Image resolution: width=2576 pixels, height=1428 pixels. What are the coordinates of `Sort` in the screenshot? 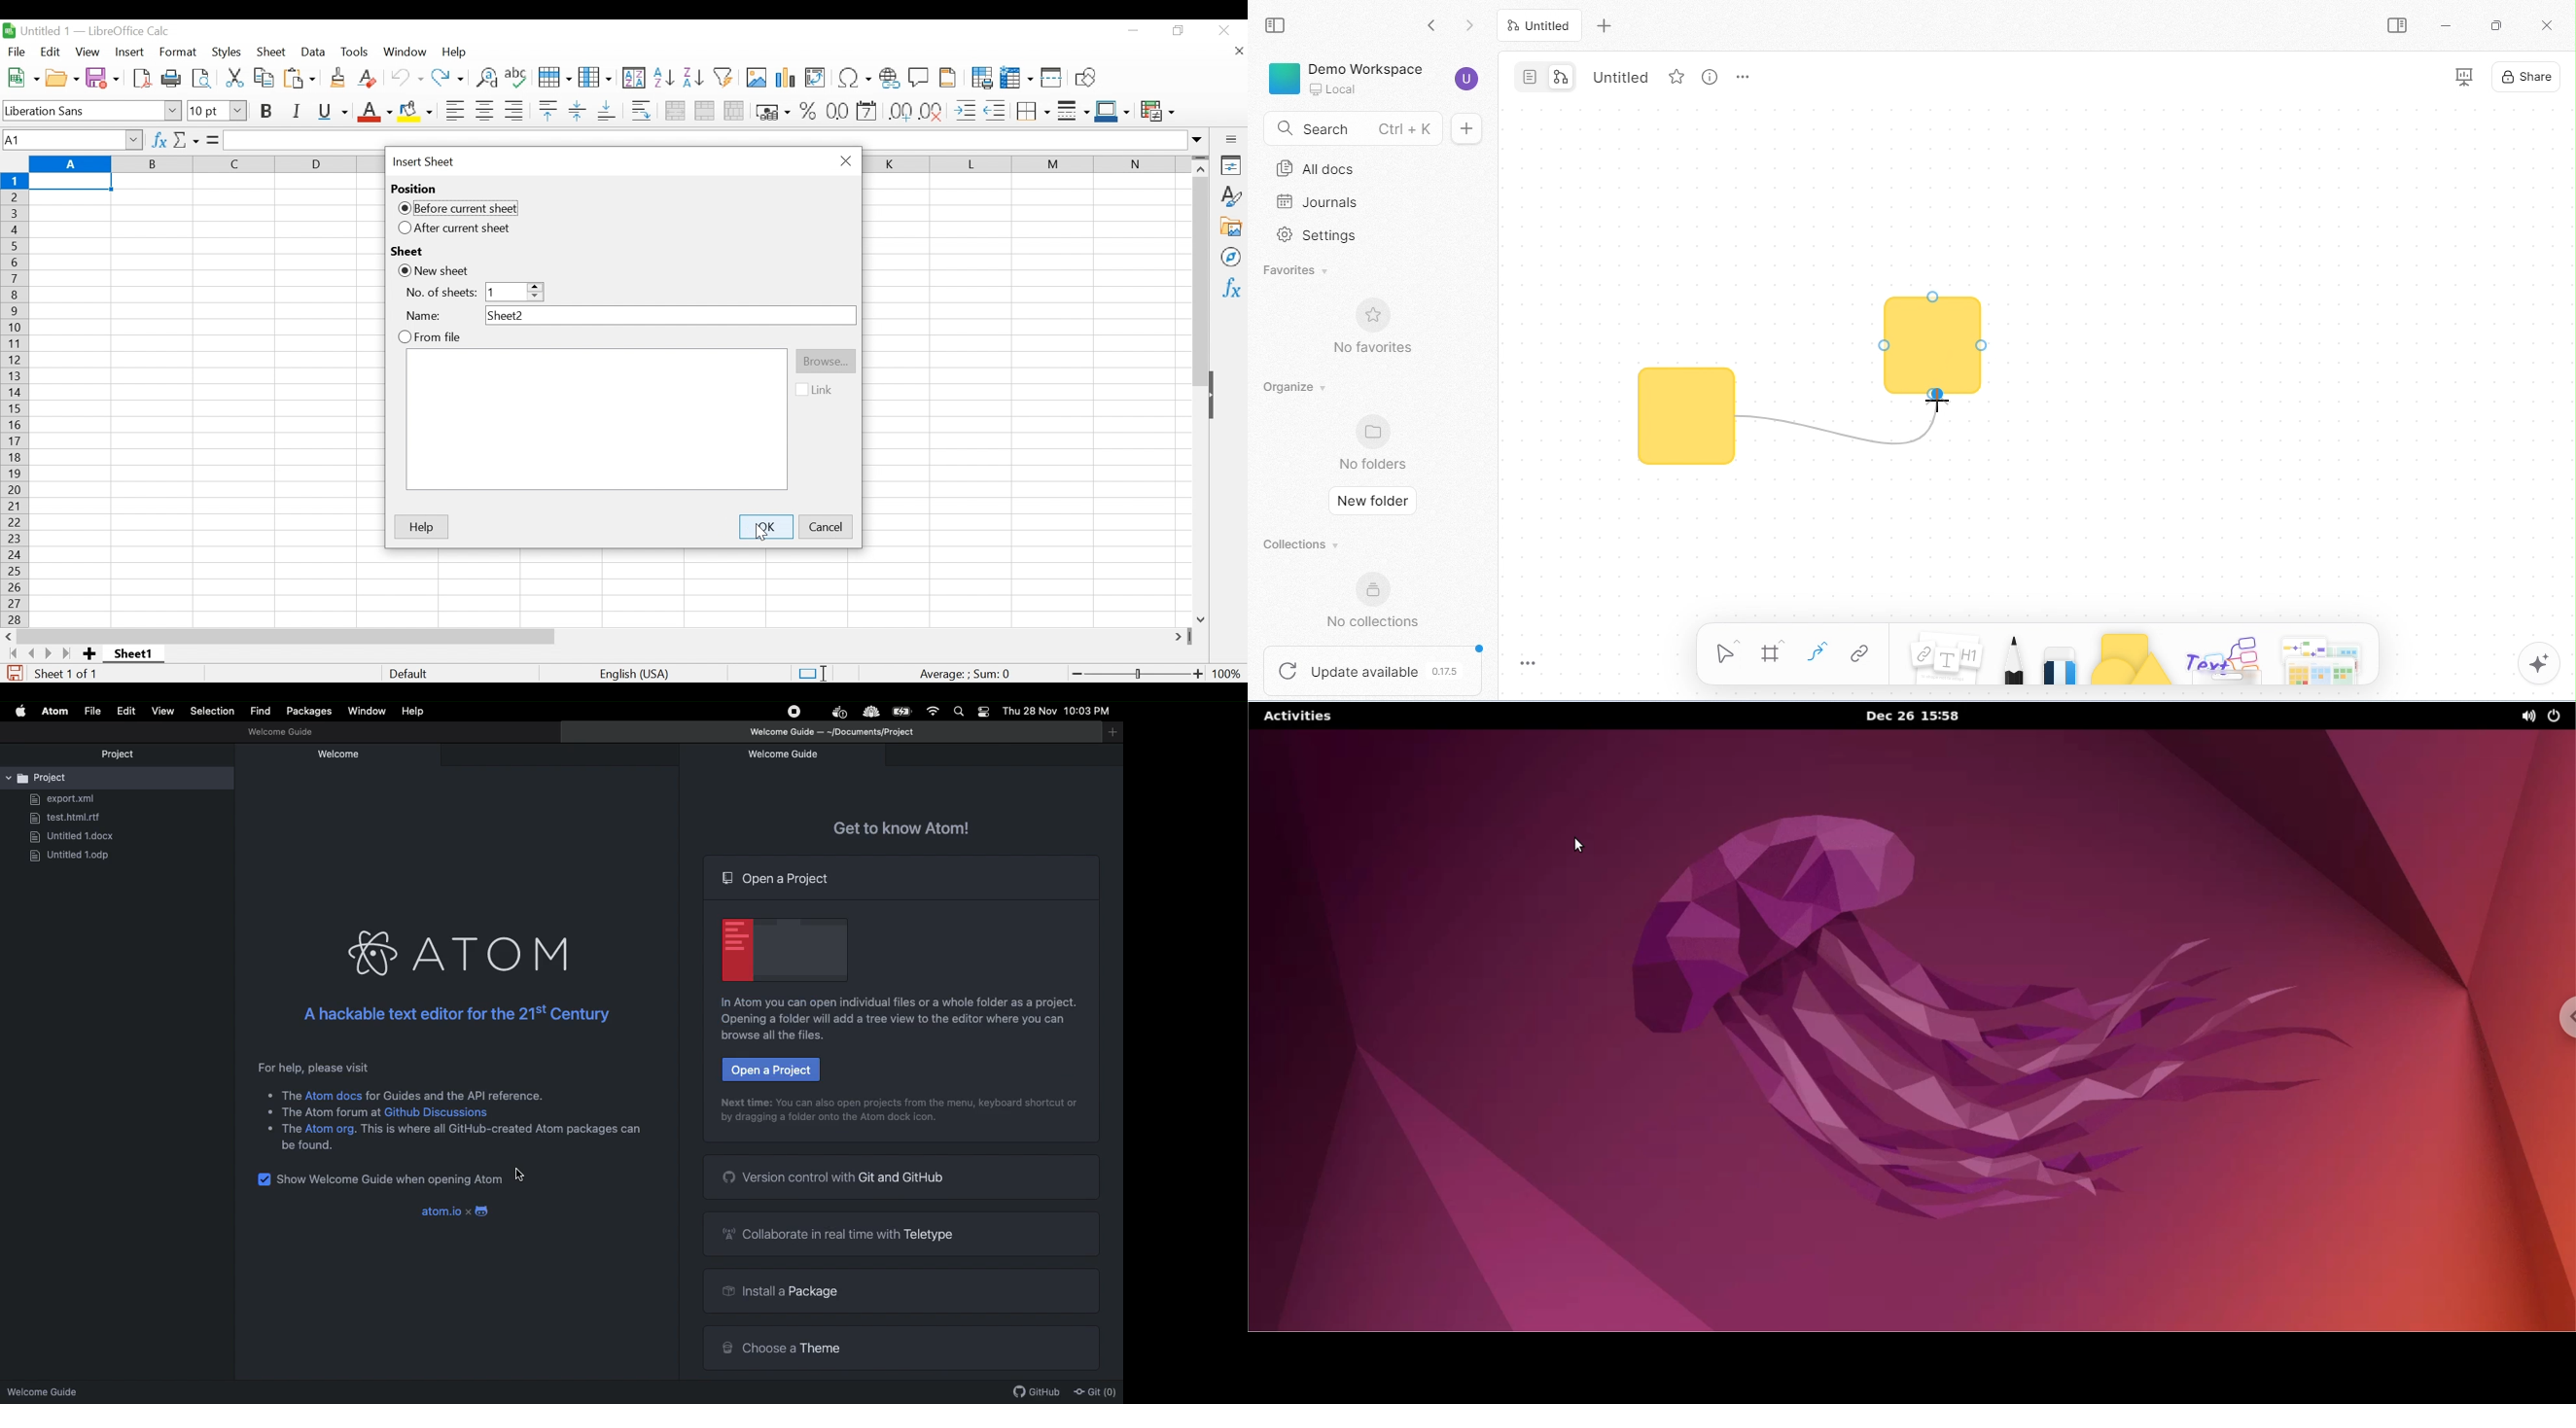 It's located at (633, 77).